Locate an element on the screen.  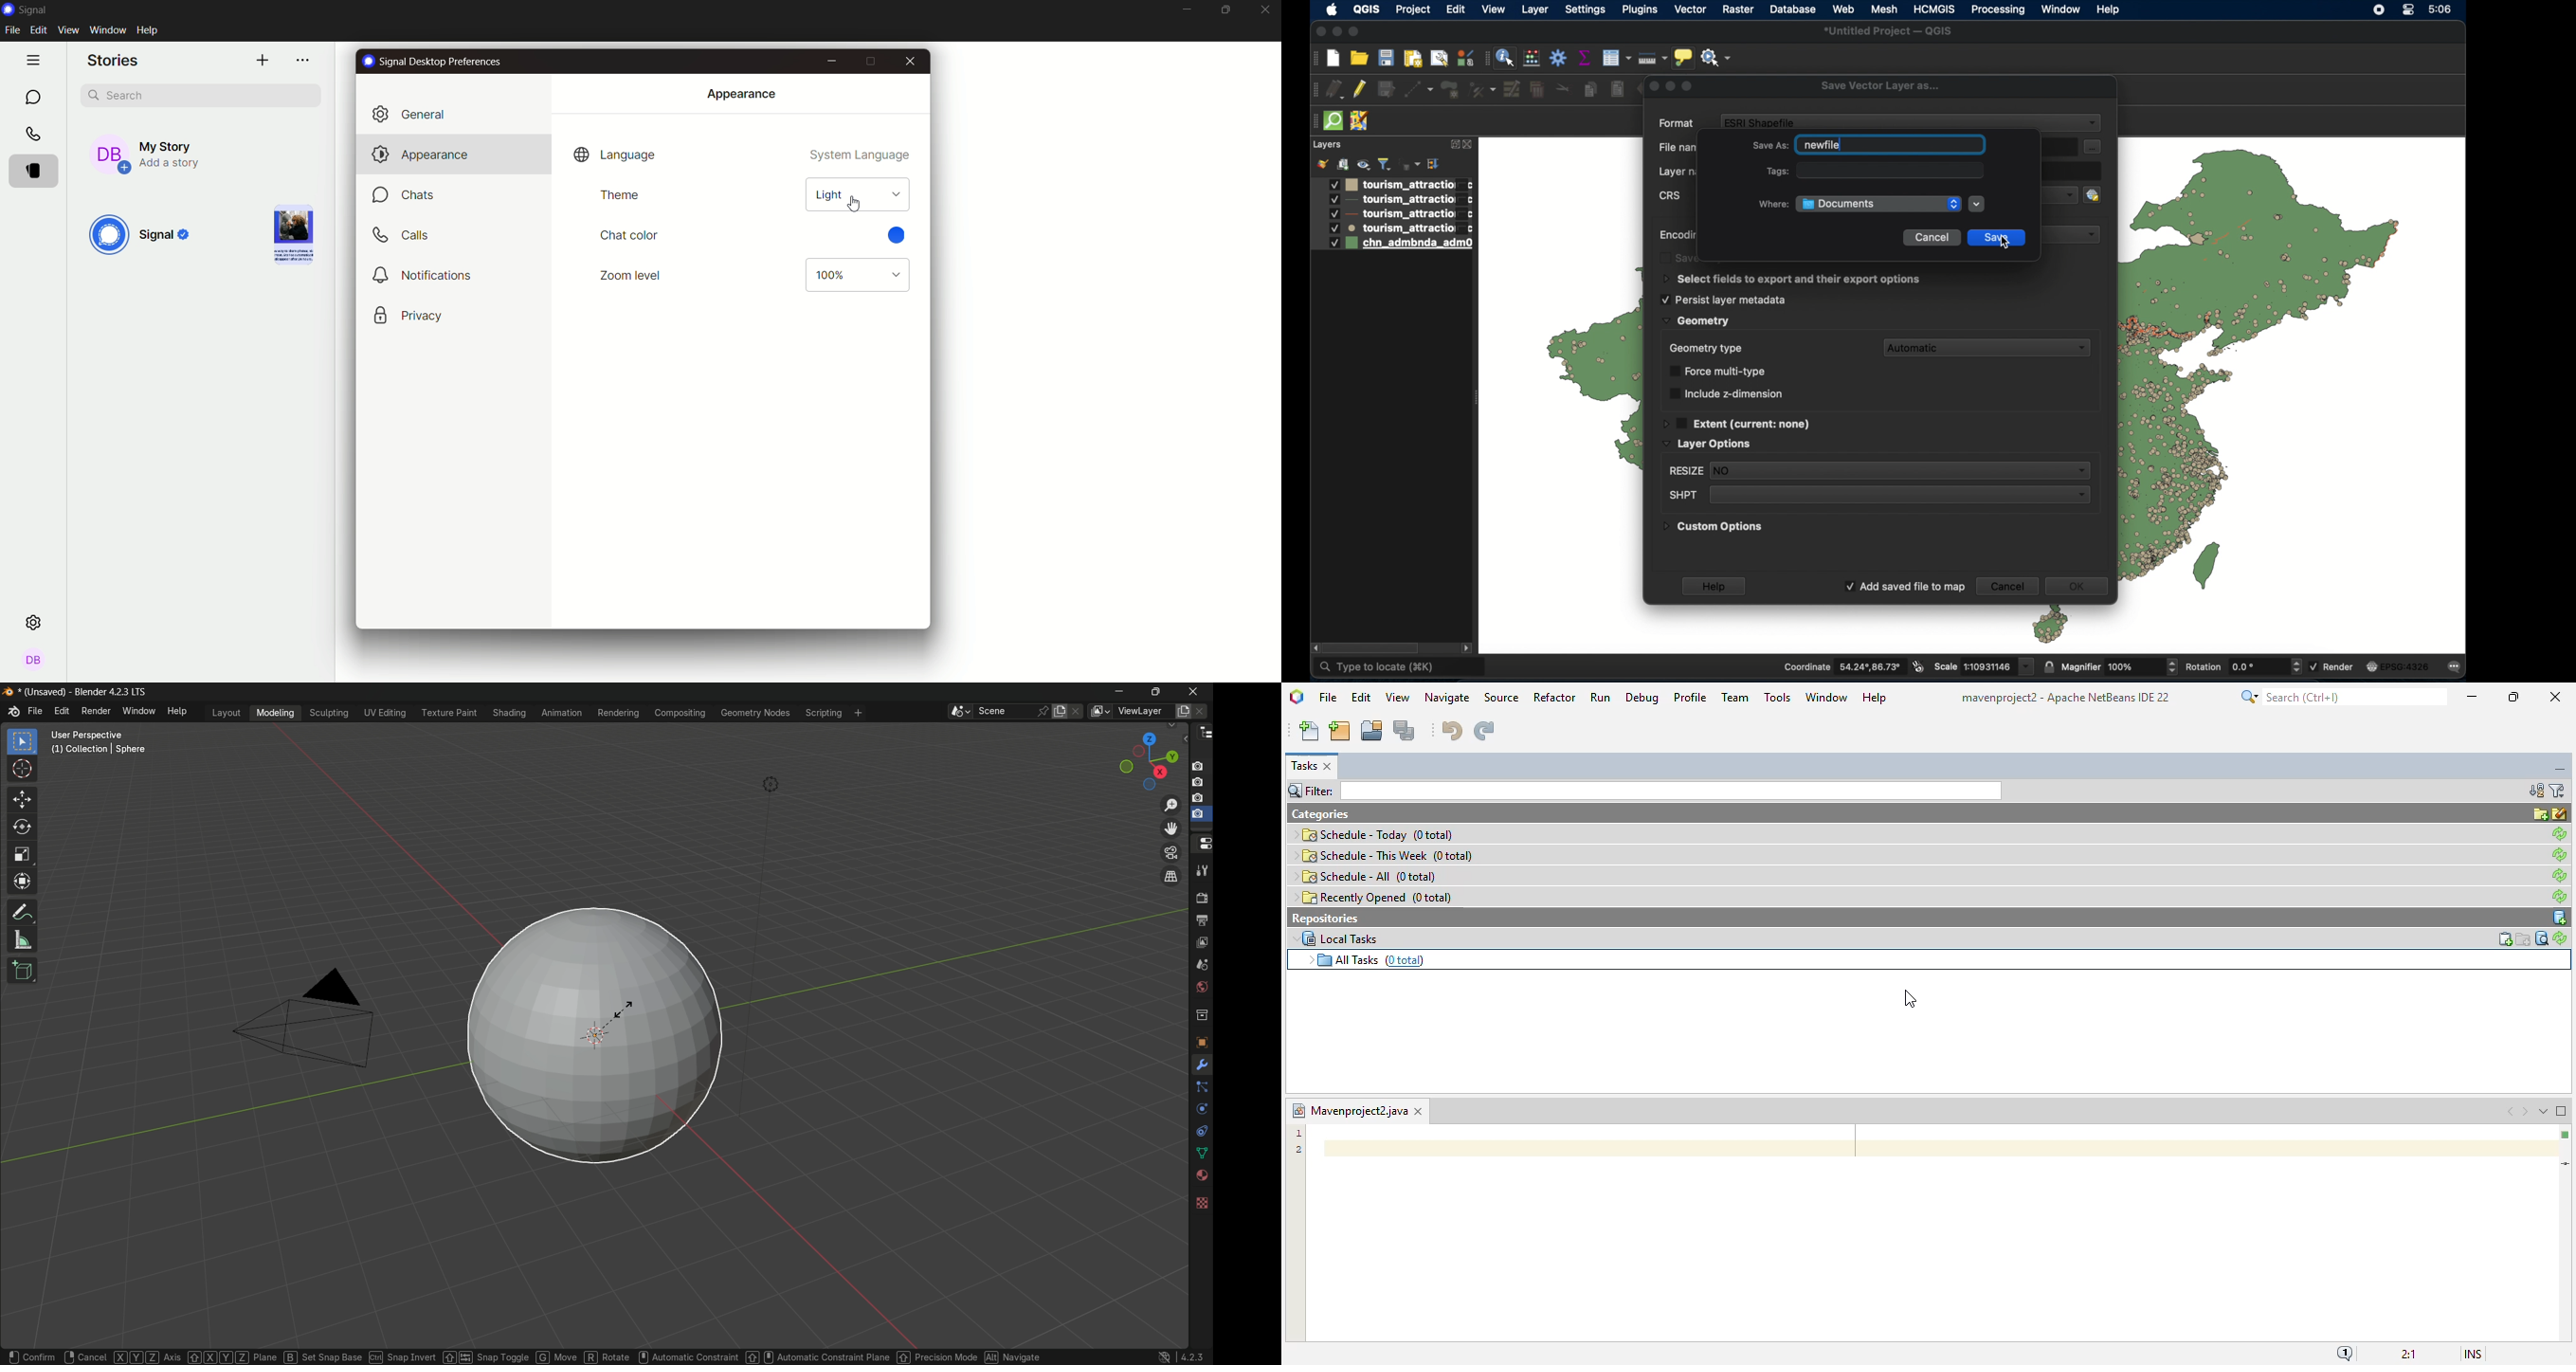
add new layer is located at coordinates (1183, 710).